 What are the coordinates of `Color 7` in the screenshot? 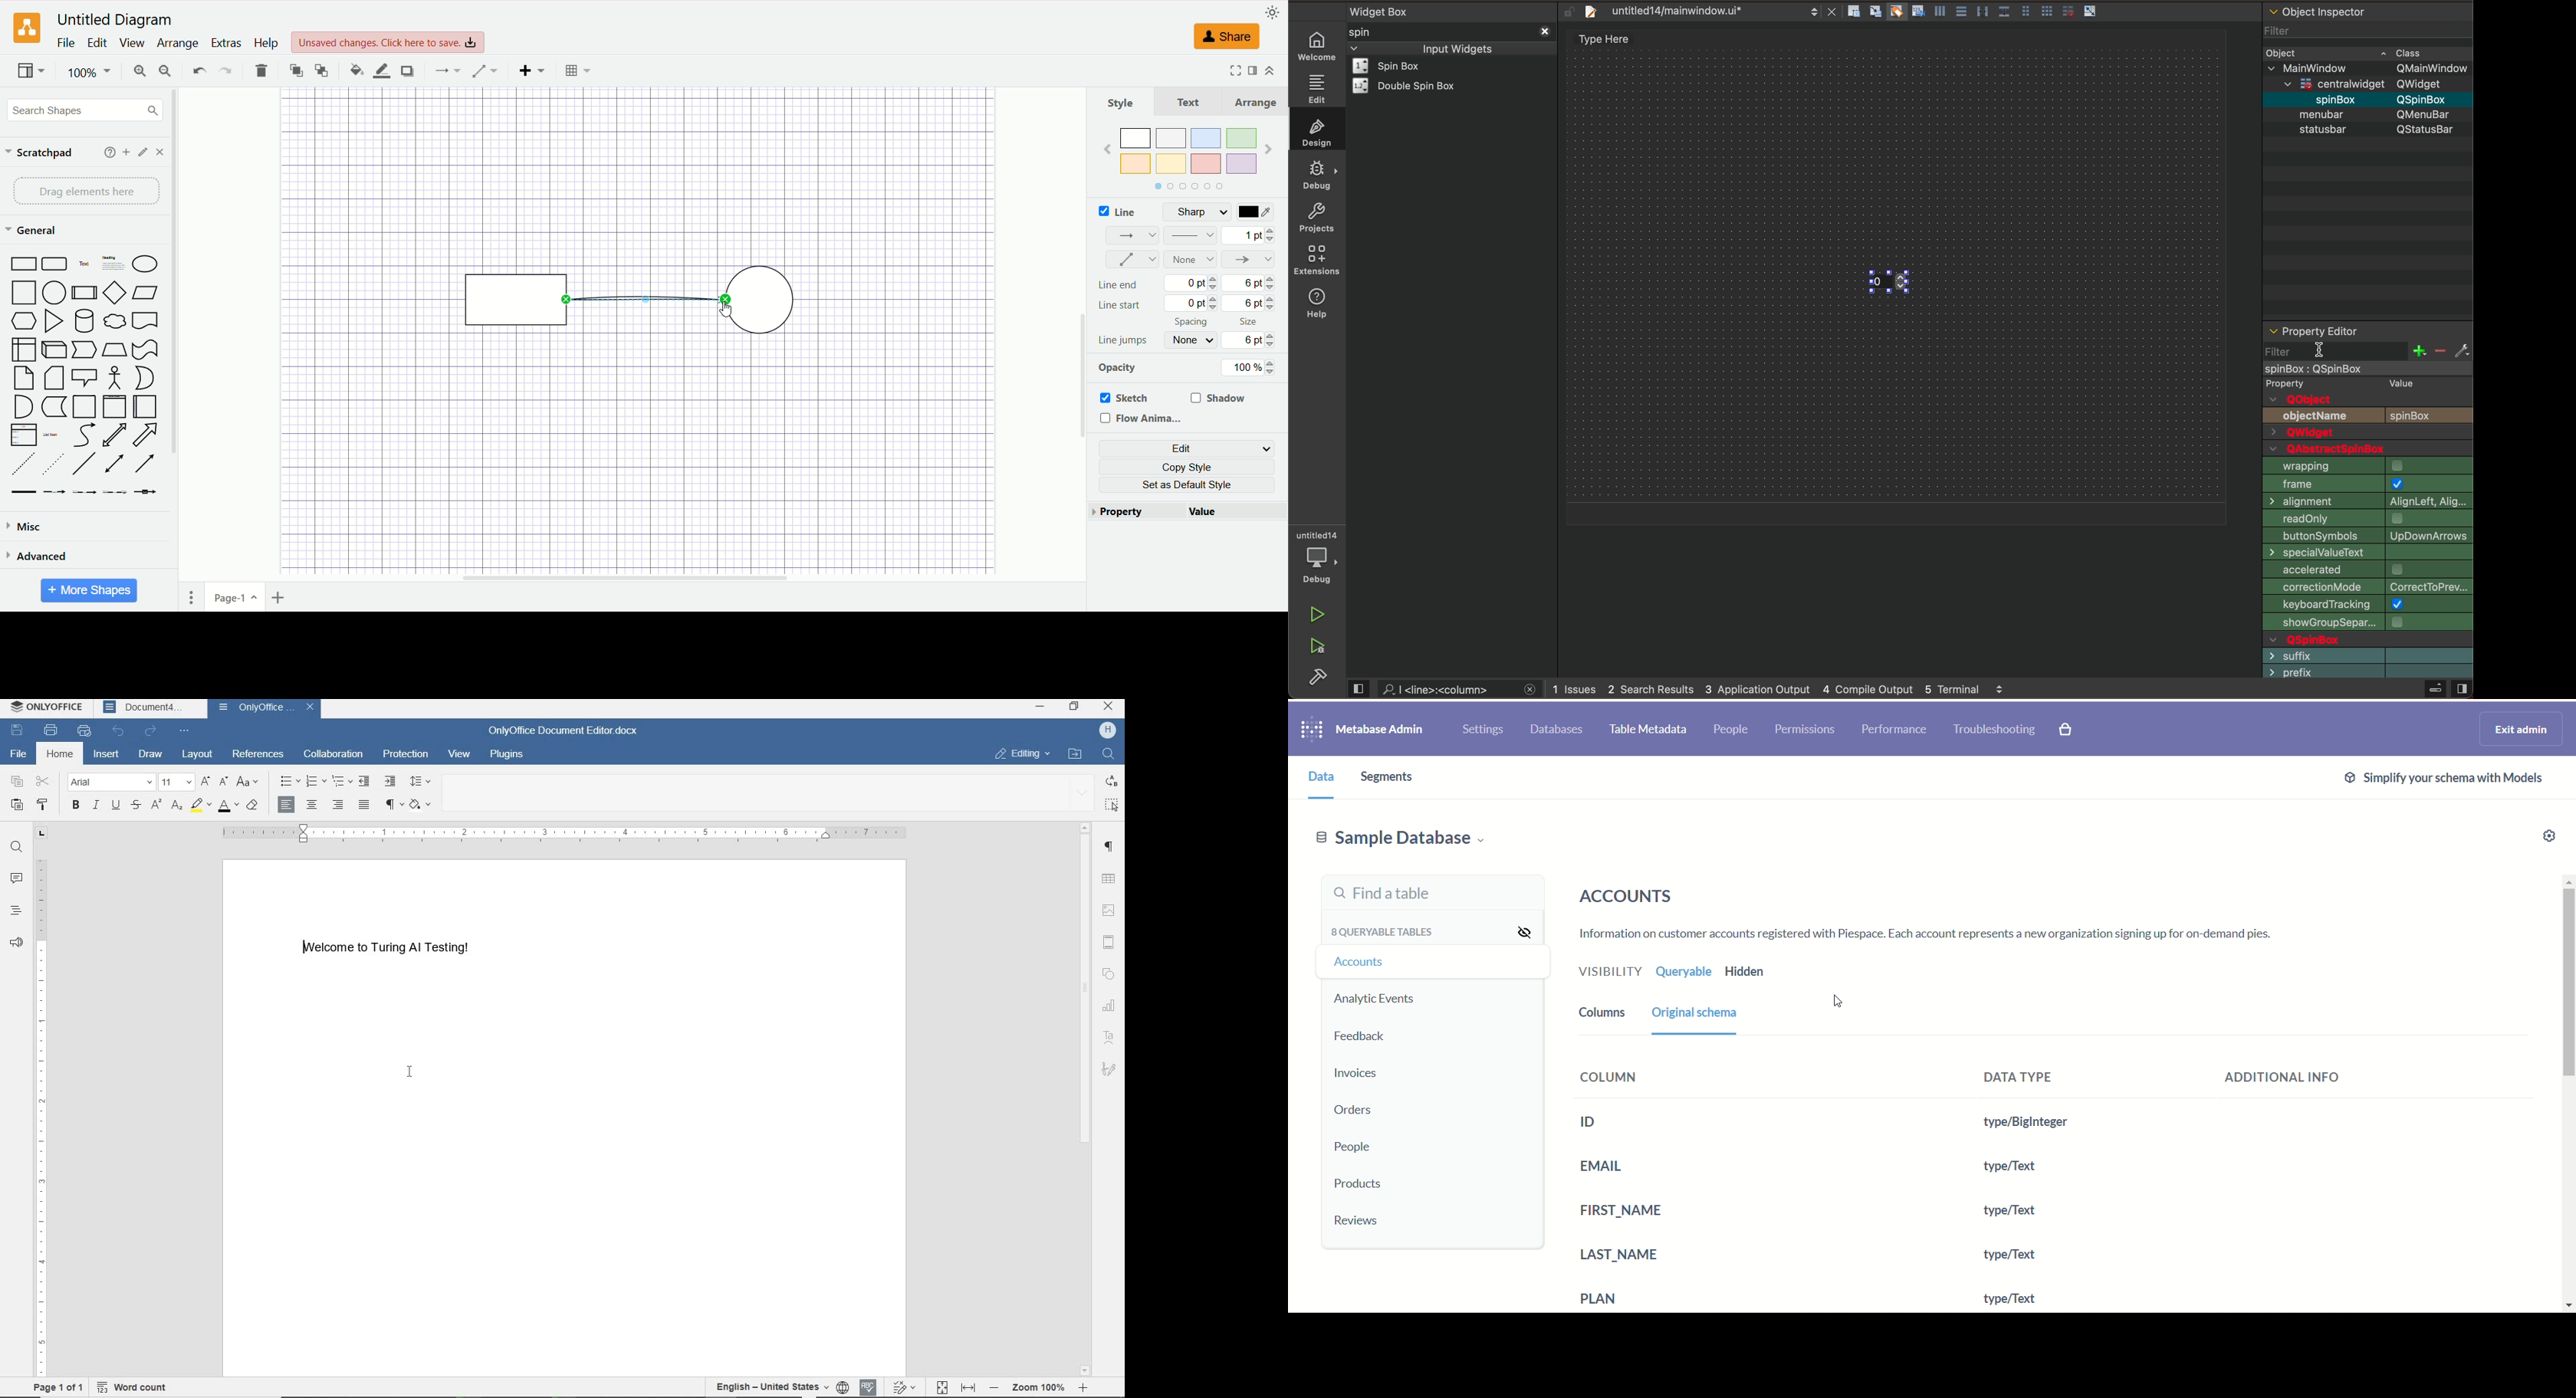 It's located at (1208, 165).